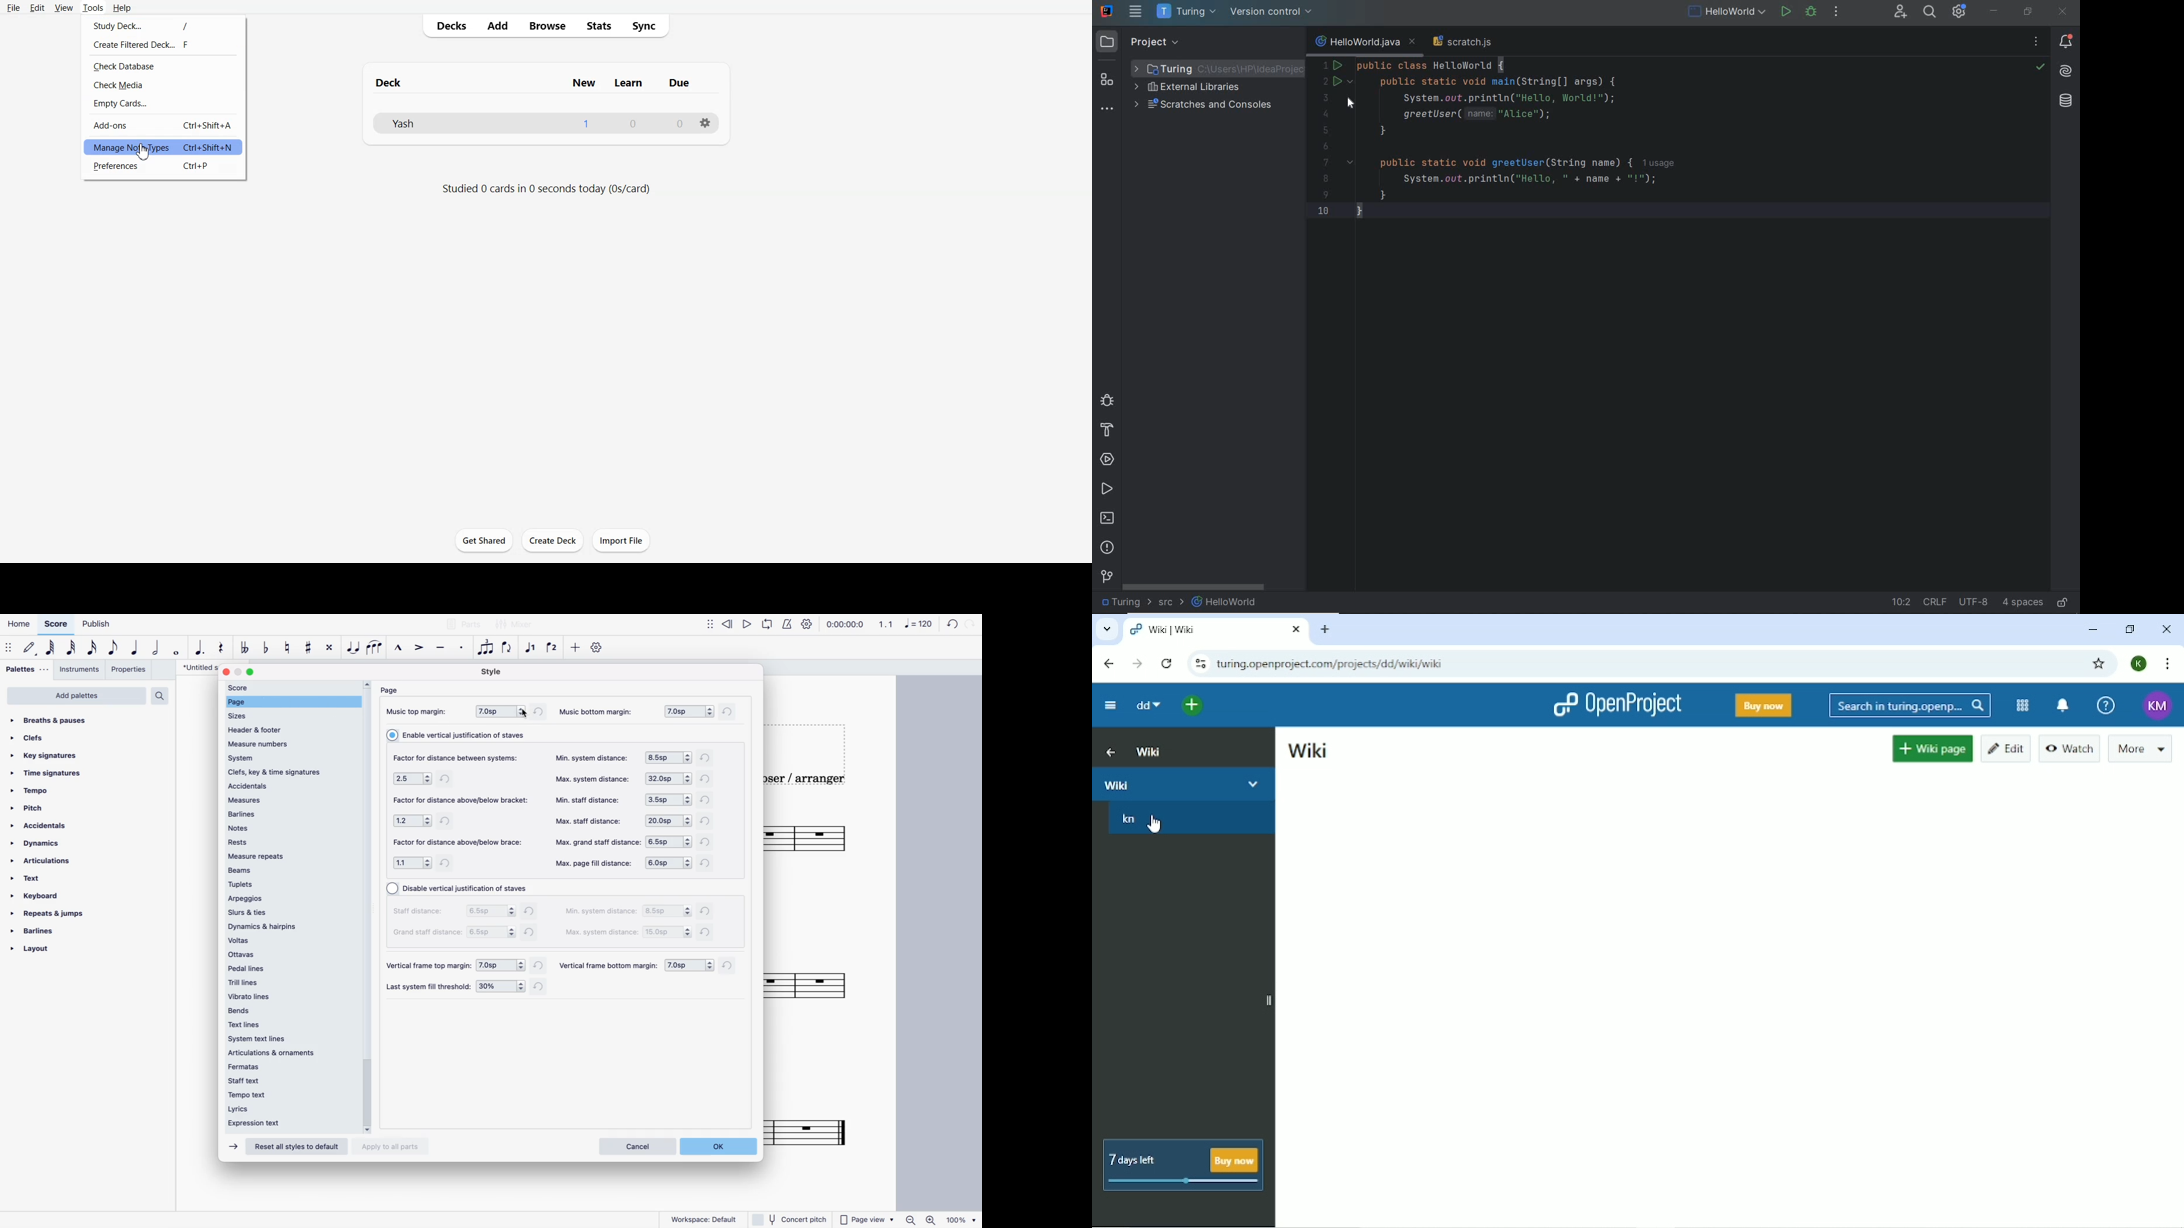 This screenshot has width=2184, height=1232. What do you see at coordinates (499, 711) in the screenshot?
I see `top margin` at bounding box center [499, 711].